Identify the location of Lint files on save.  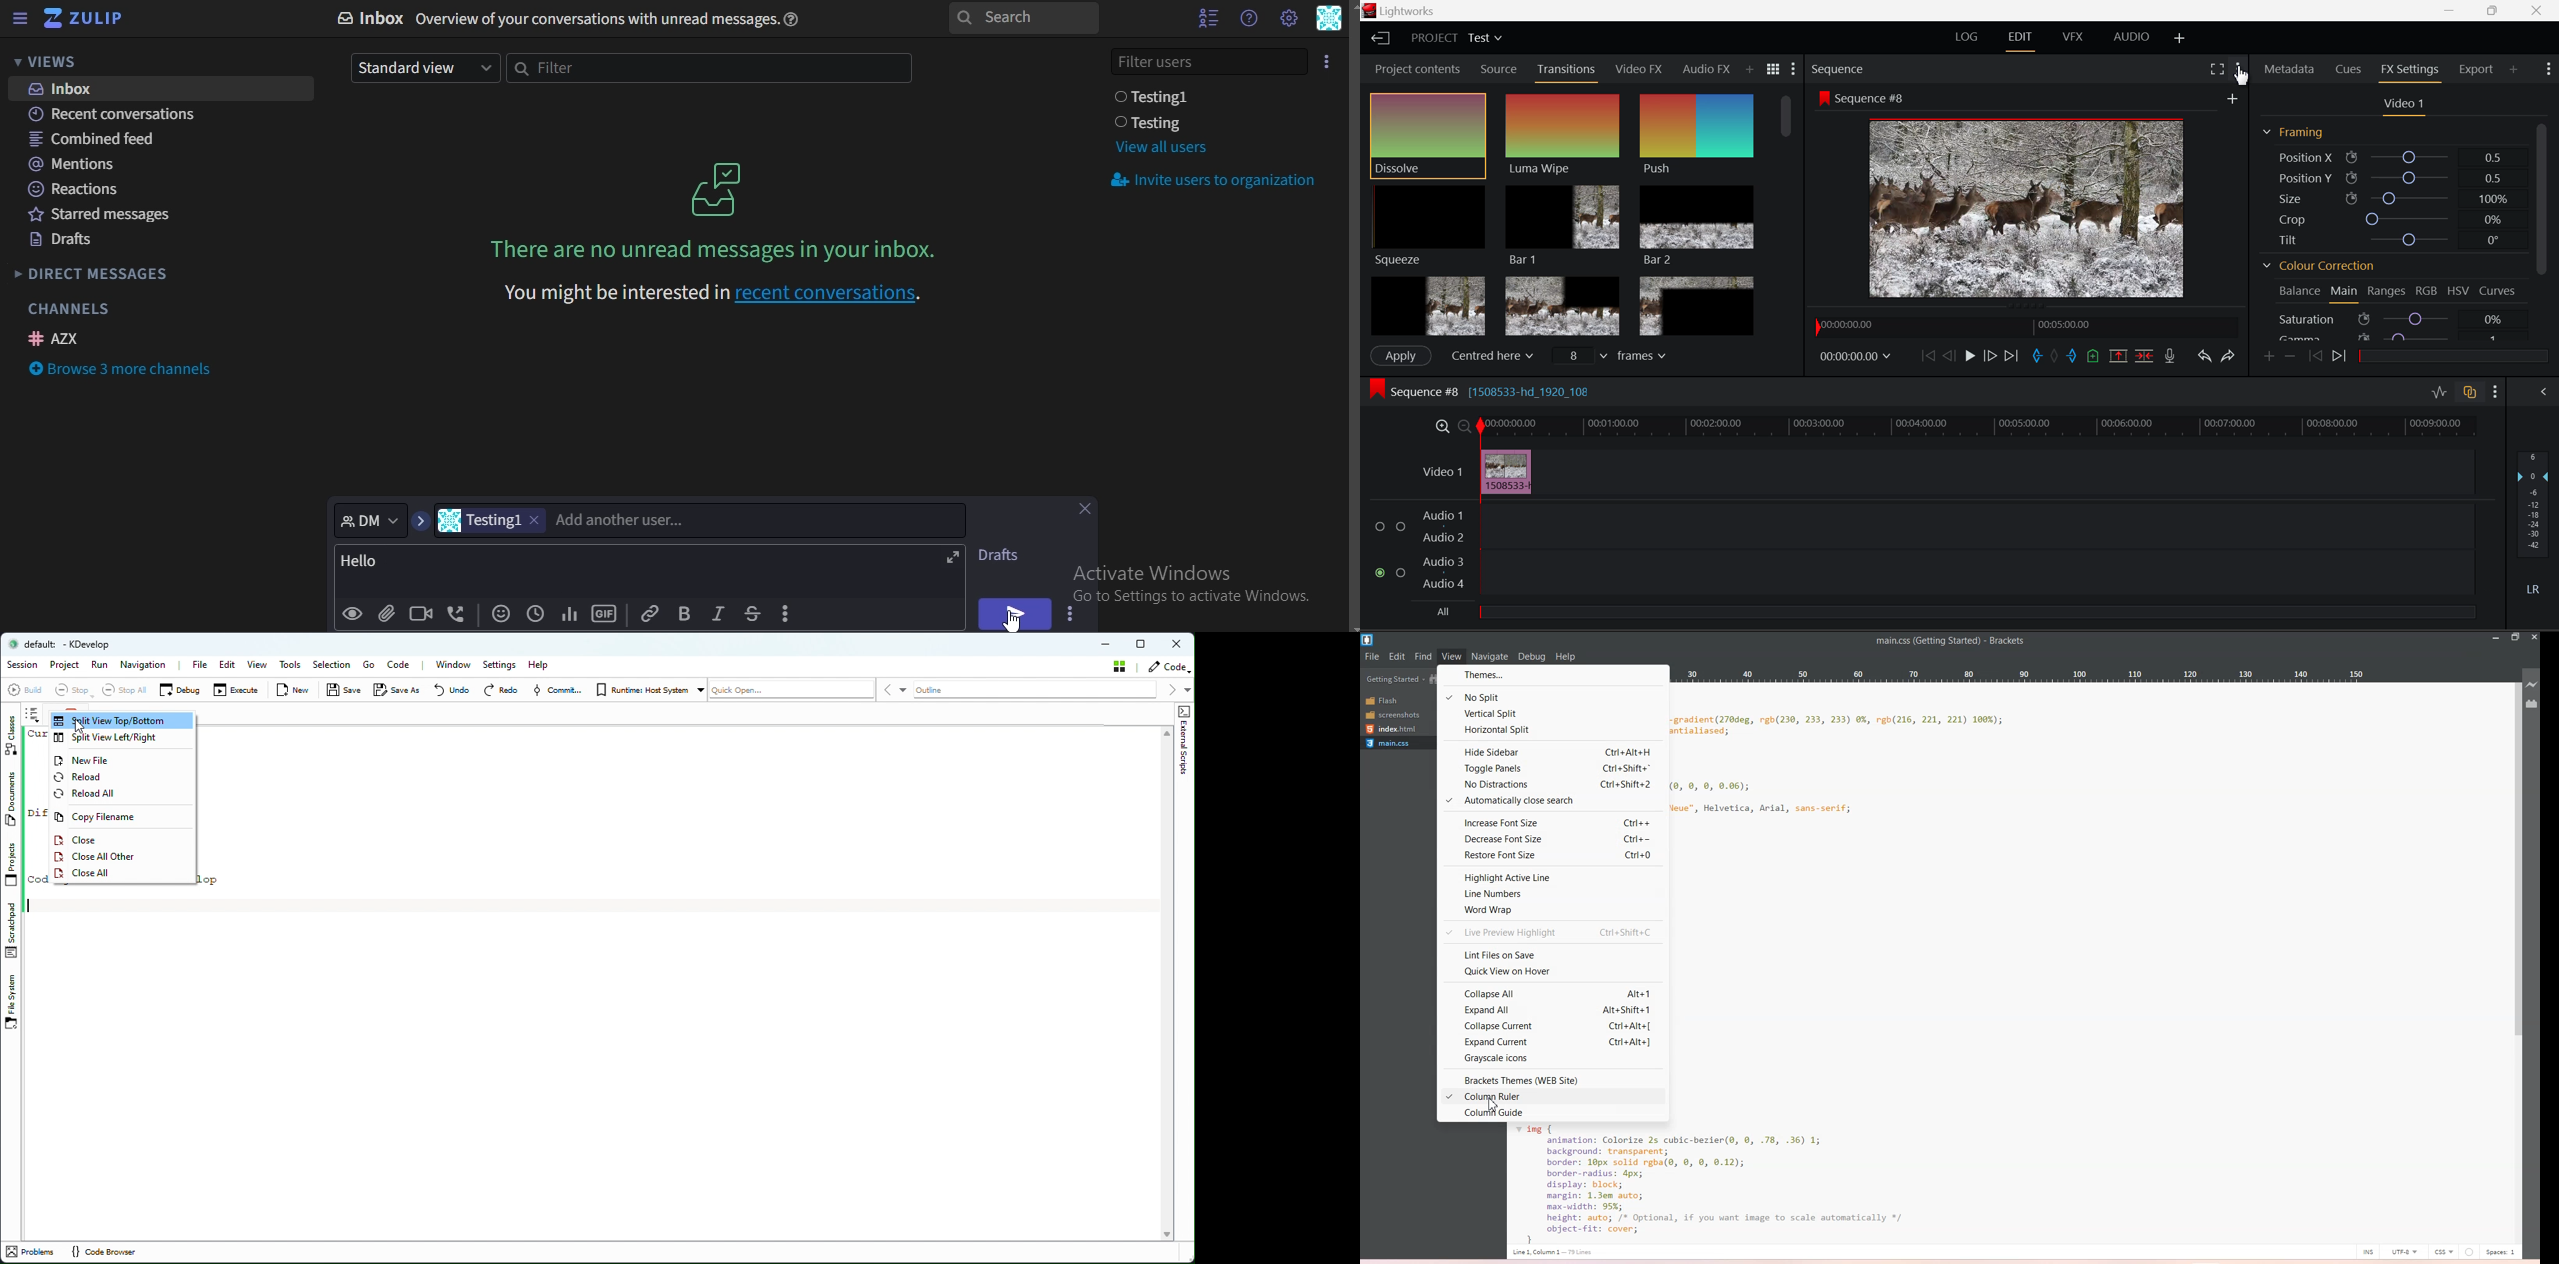
(1553, 954).